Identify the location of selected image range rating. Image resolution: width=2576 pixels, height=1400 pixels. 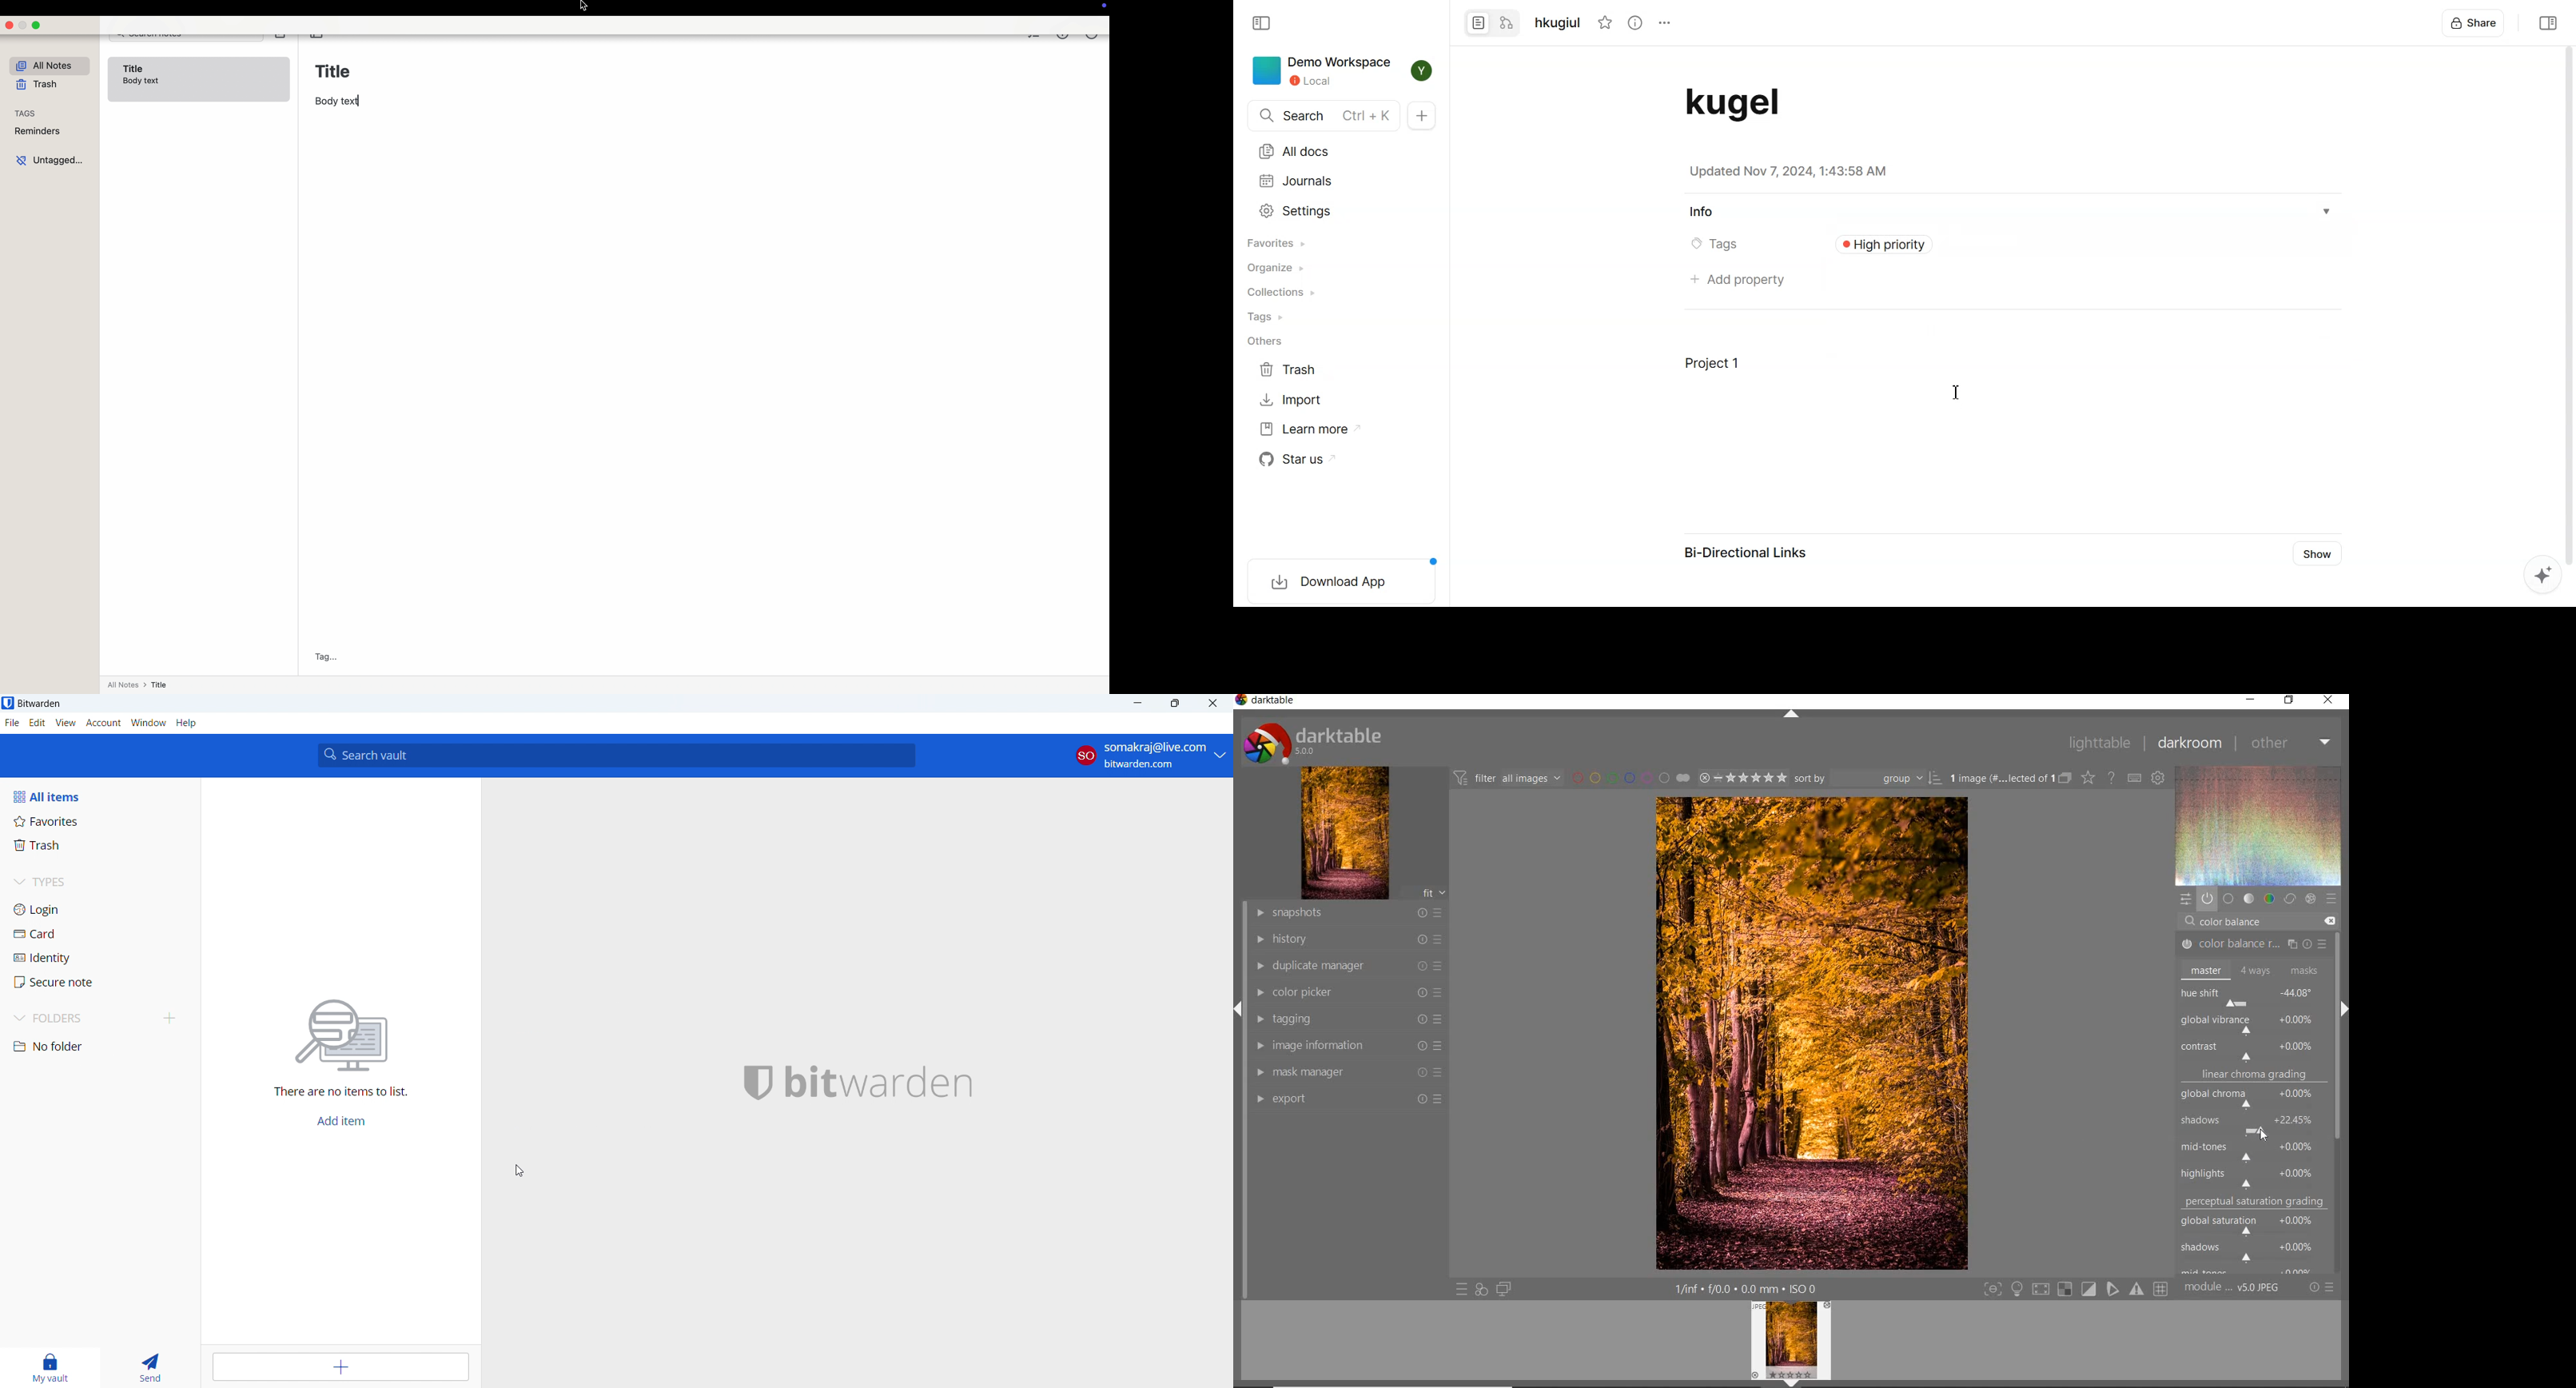
(1743, 778).